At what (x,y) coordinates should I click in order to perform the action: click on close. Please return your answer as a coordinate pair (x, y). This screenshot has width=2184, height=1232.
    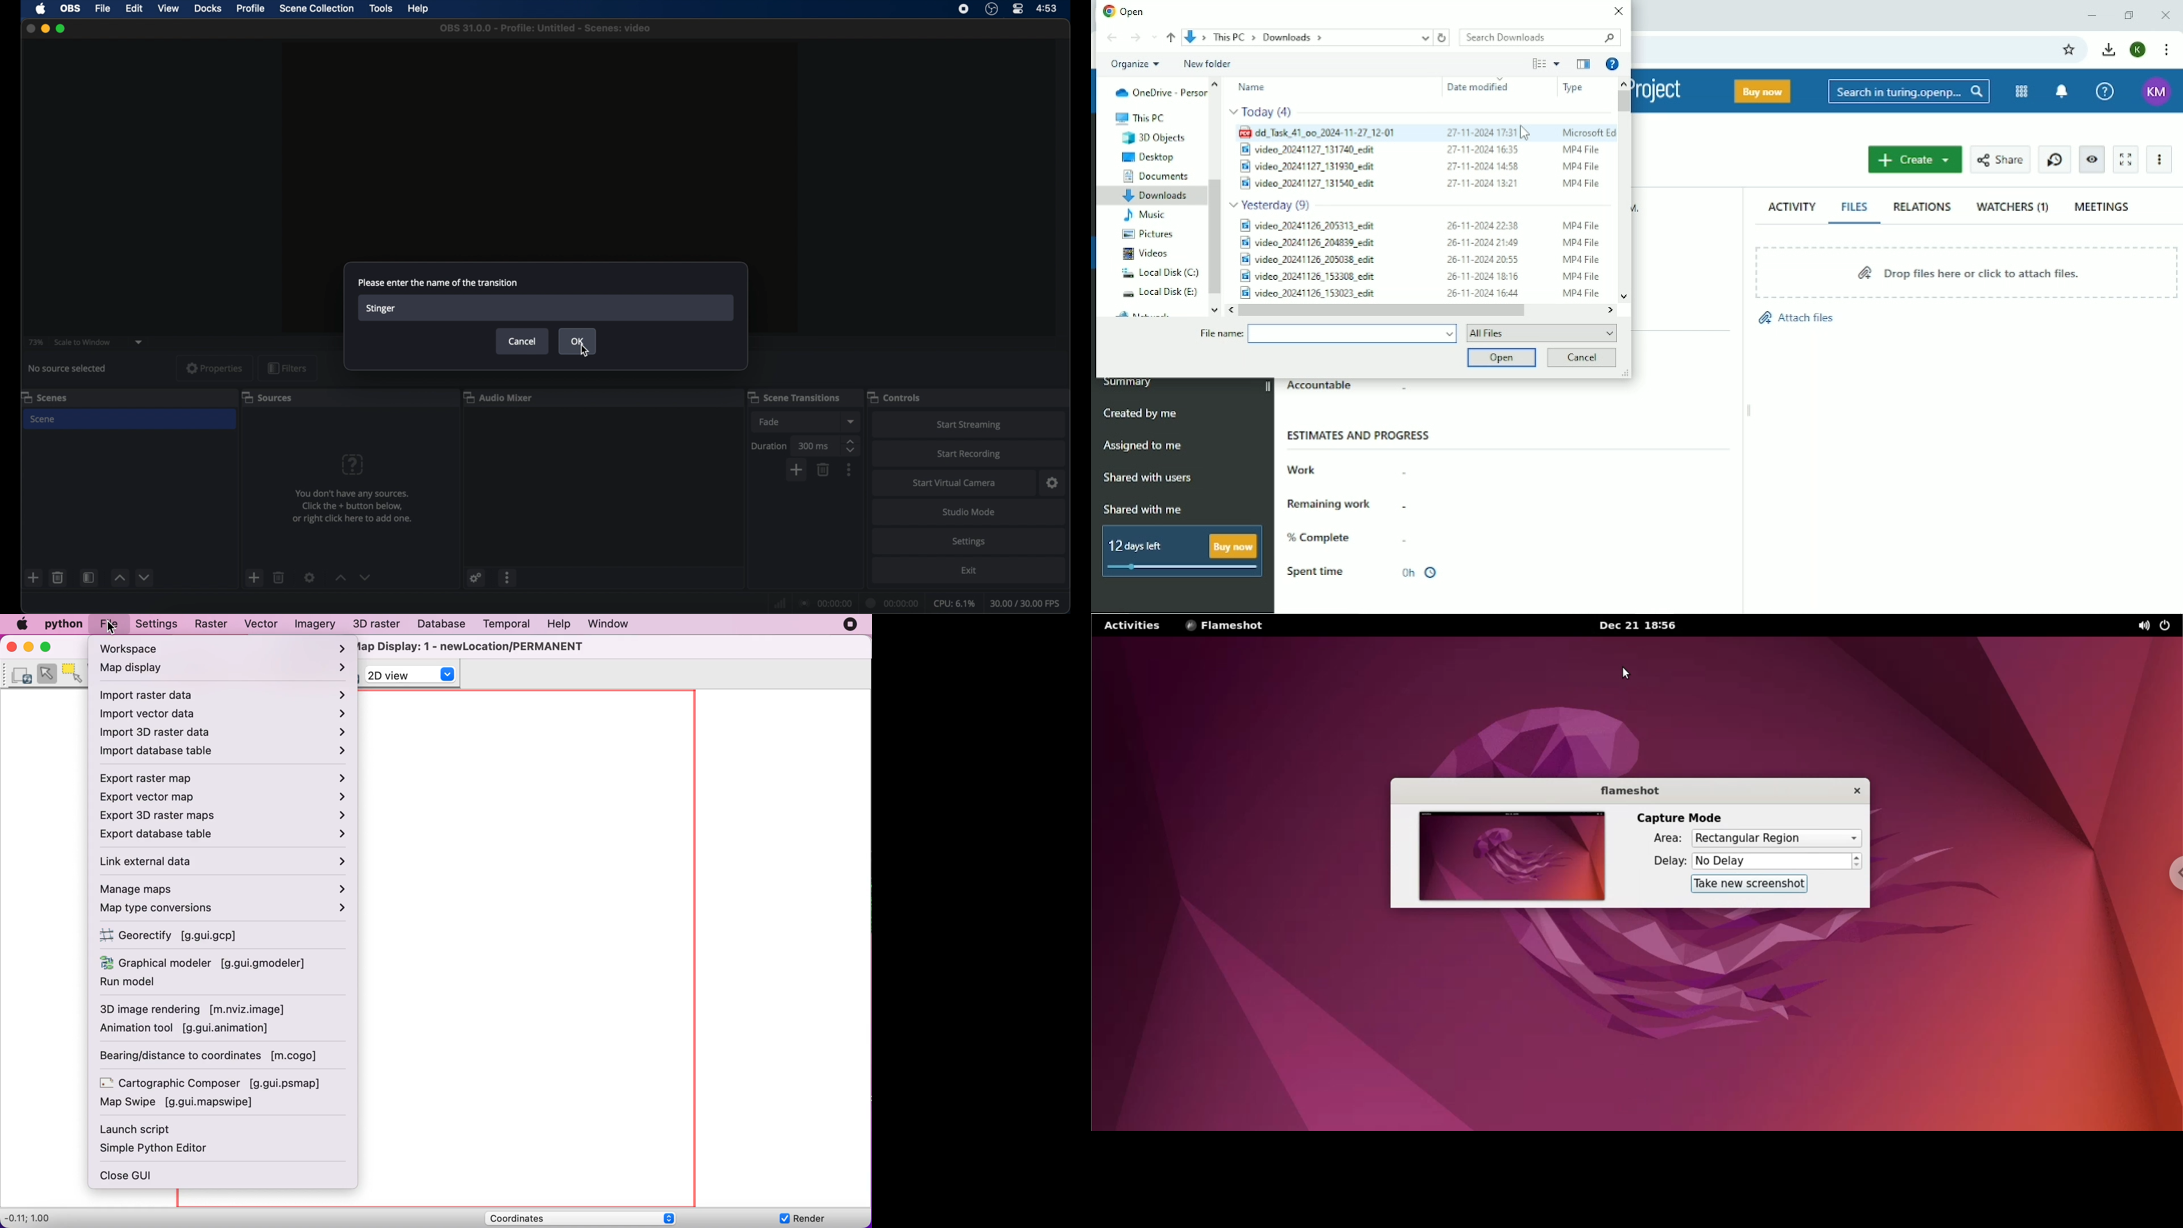
    Looking at the image, I should click on (30, 28).